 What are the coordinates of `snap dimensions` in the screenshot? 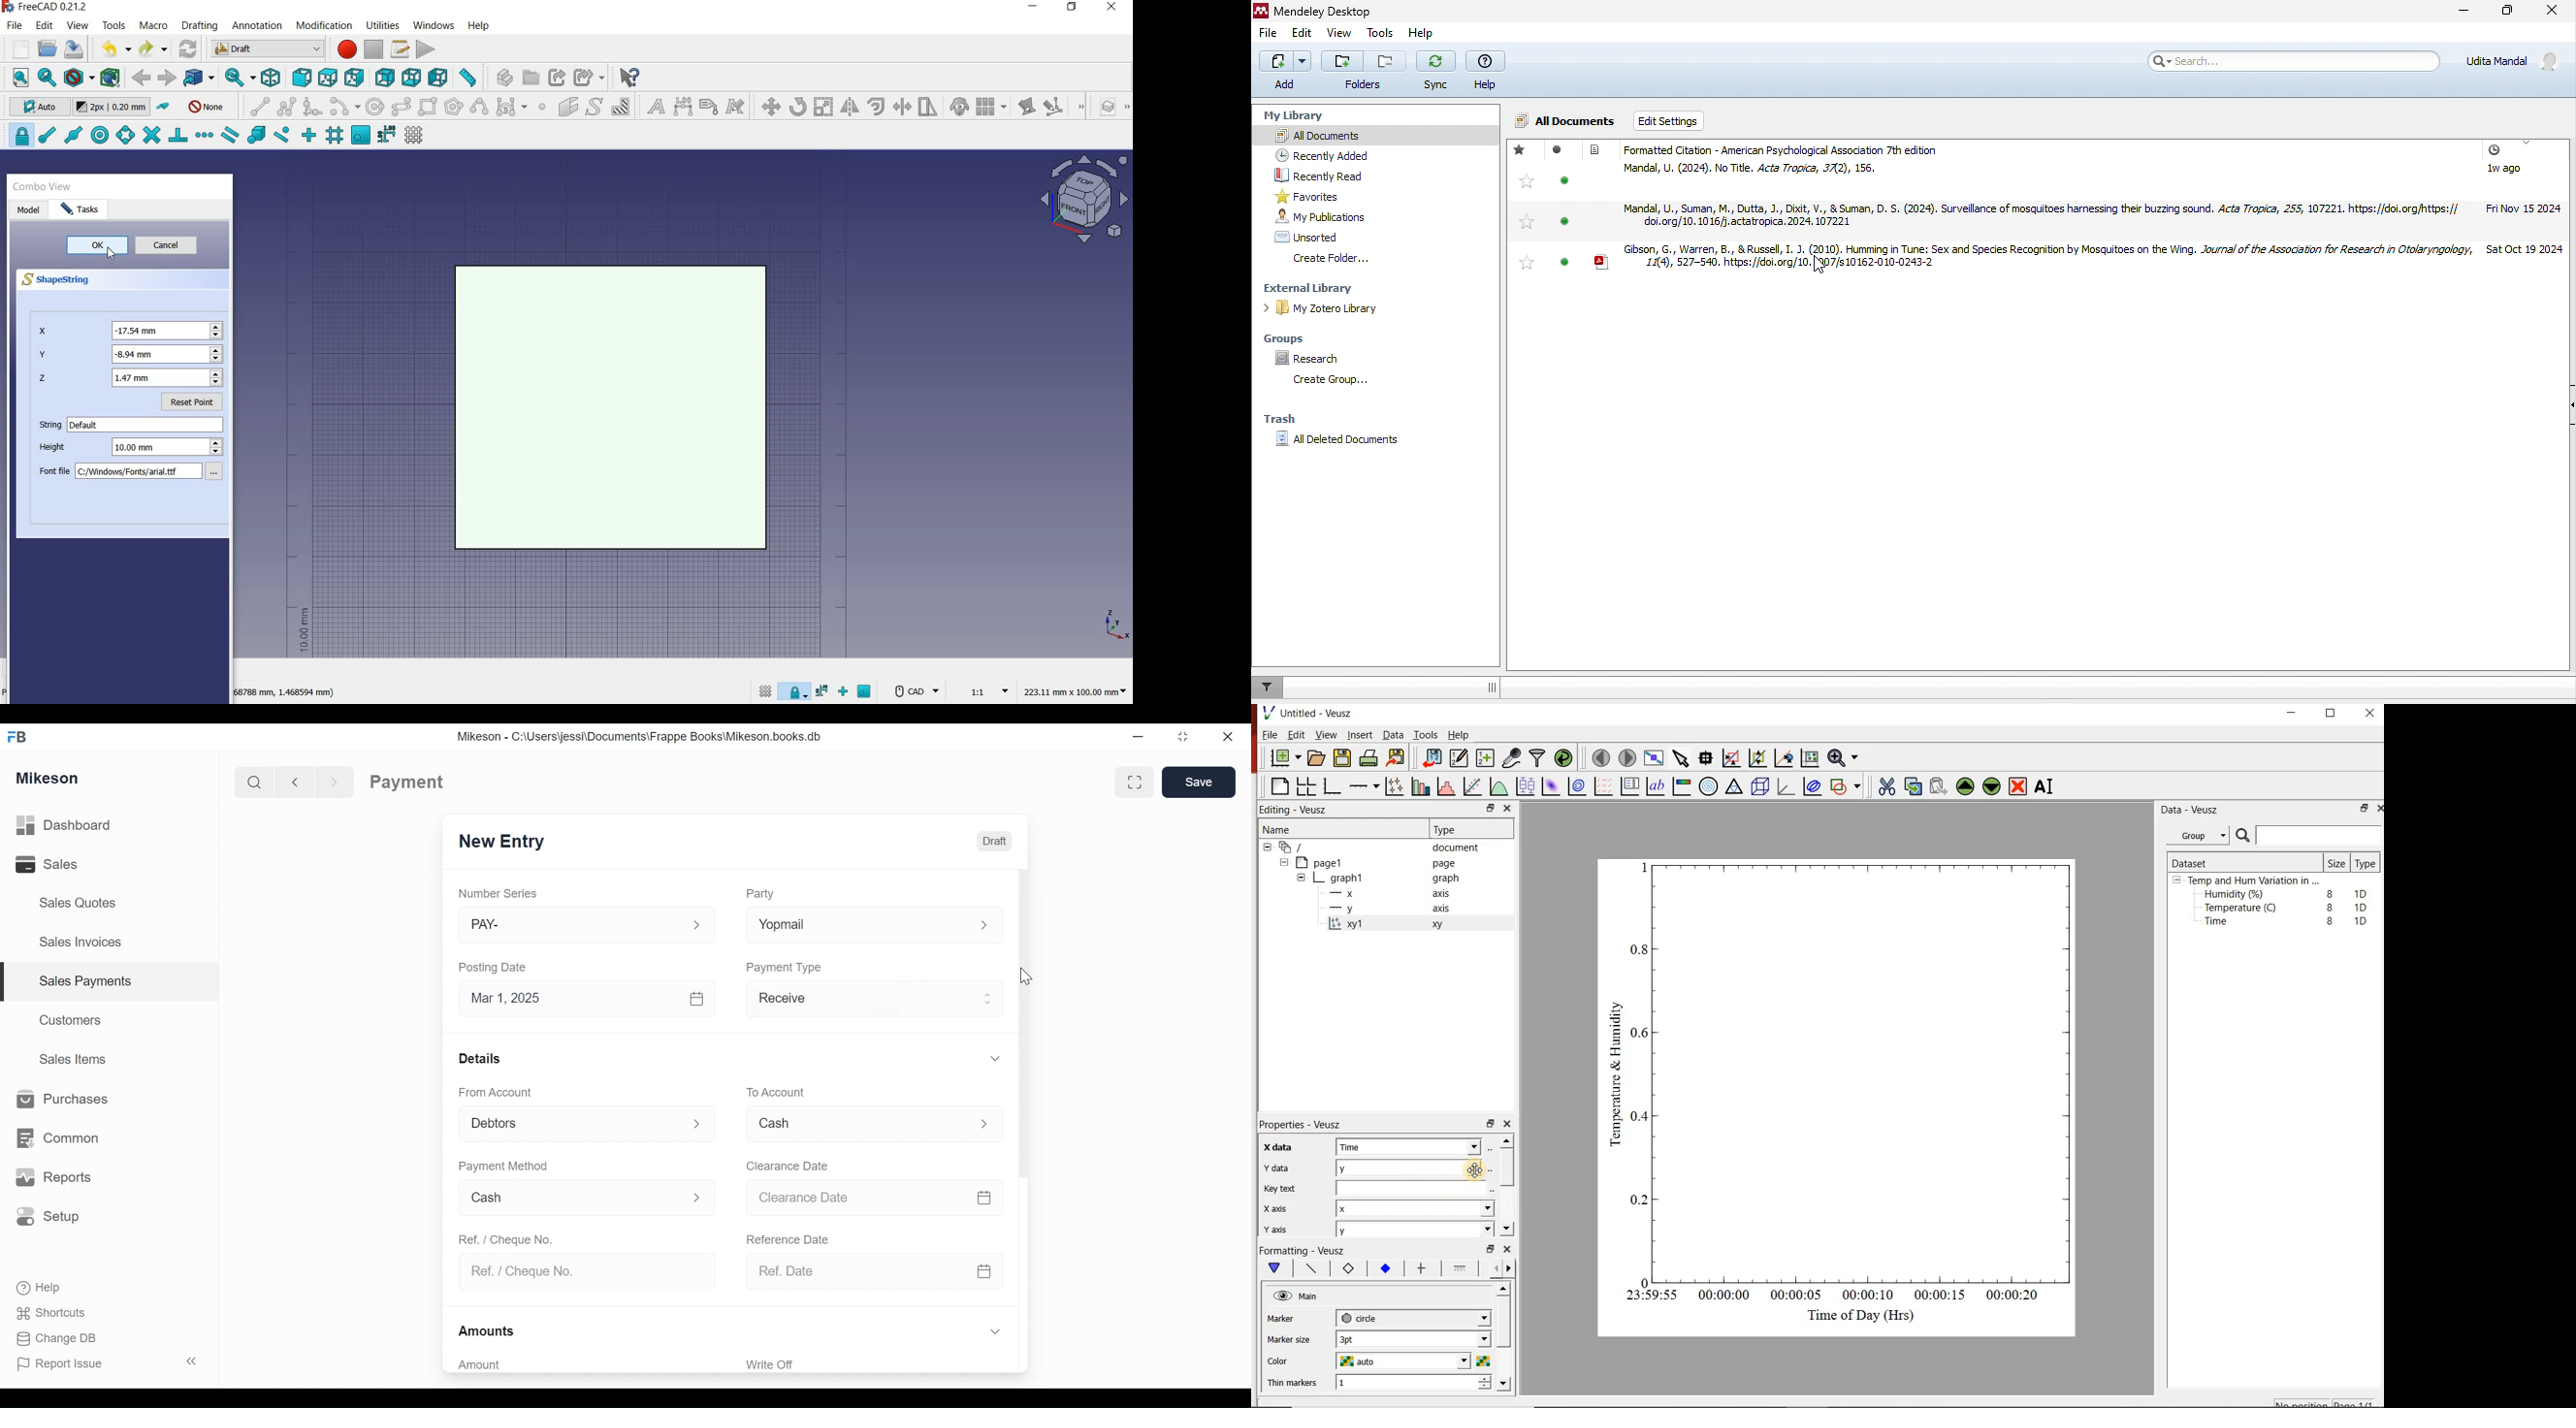 It's located at (386, 135).